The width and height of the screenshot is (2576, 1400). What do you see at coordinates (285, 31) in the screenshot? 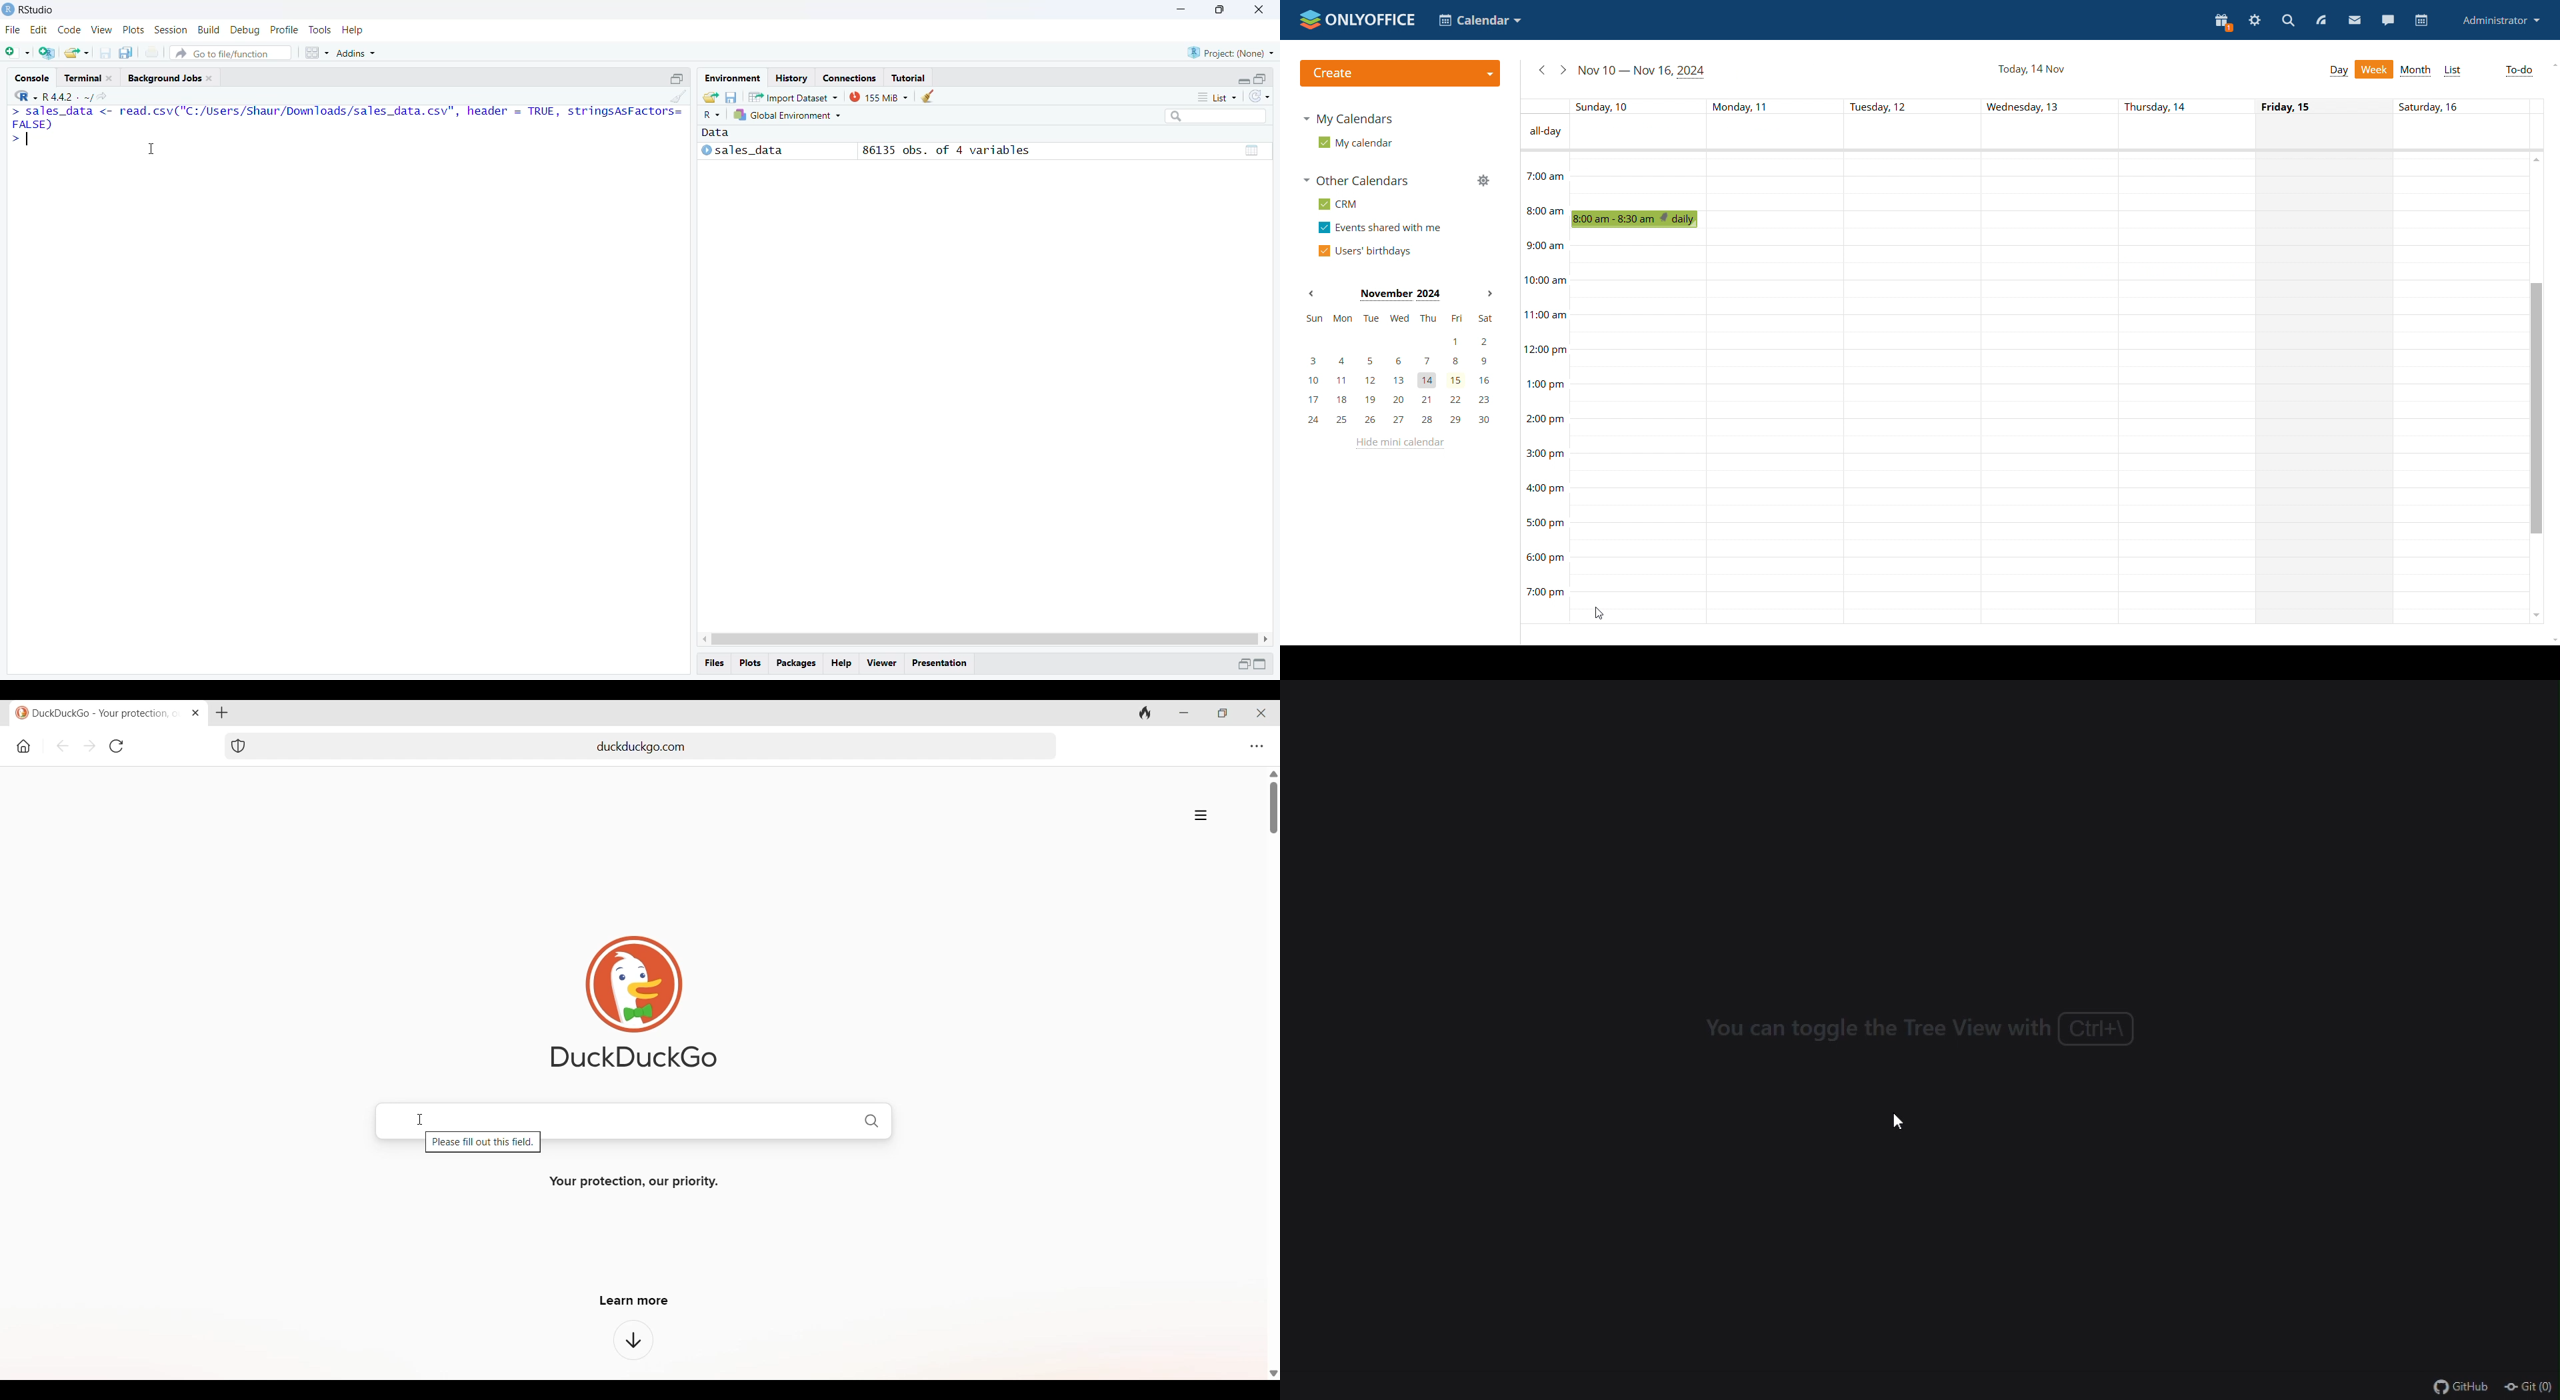
I see `Profile` at bounding box center [285, 31].